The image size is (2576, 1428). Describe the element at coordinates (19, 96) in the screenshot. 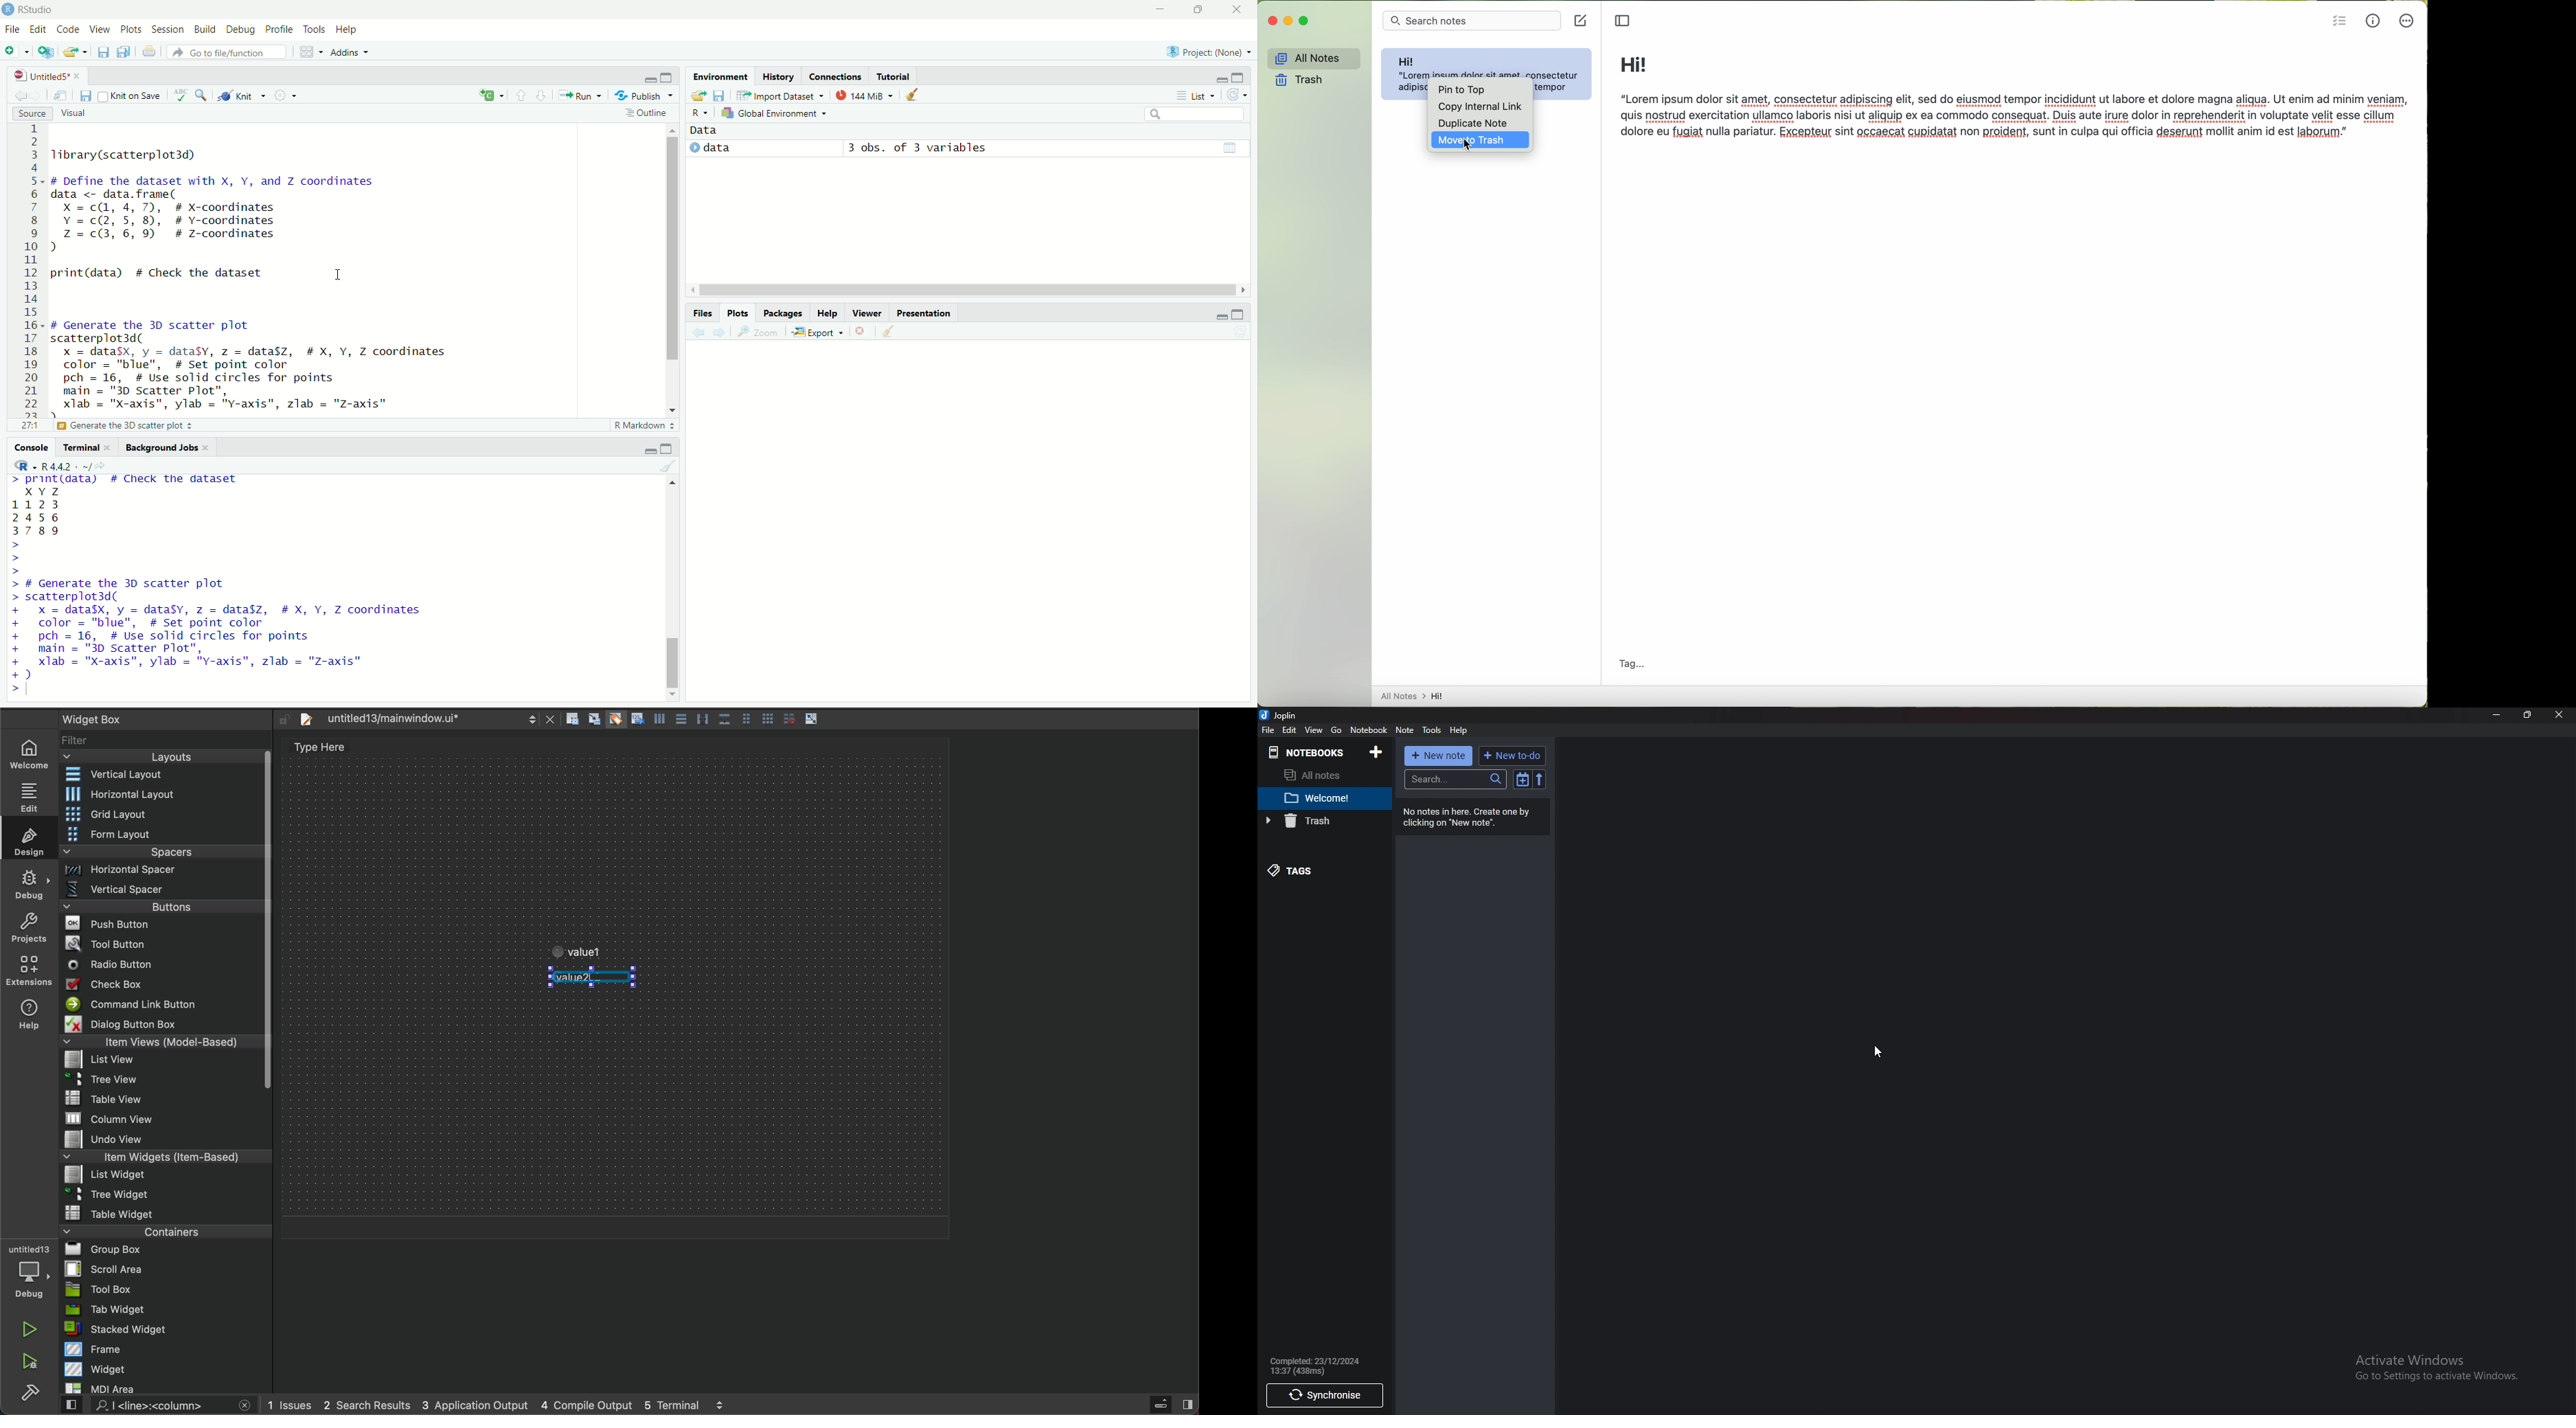

I see `Go back to the previous source location` at that location.